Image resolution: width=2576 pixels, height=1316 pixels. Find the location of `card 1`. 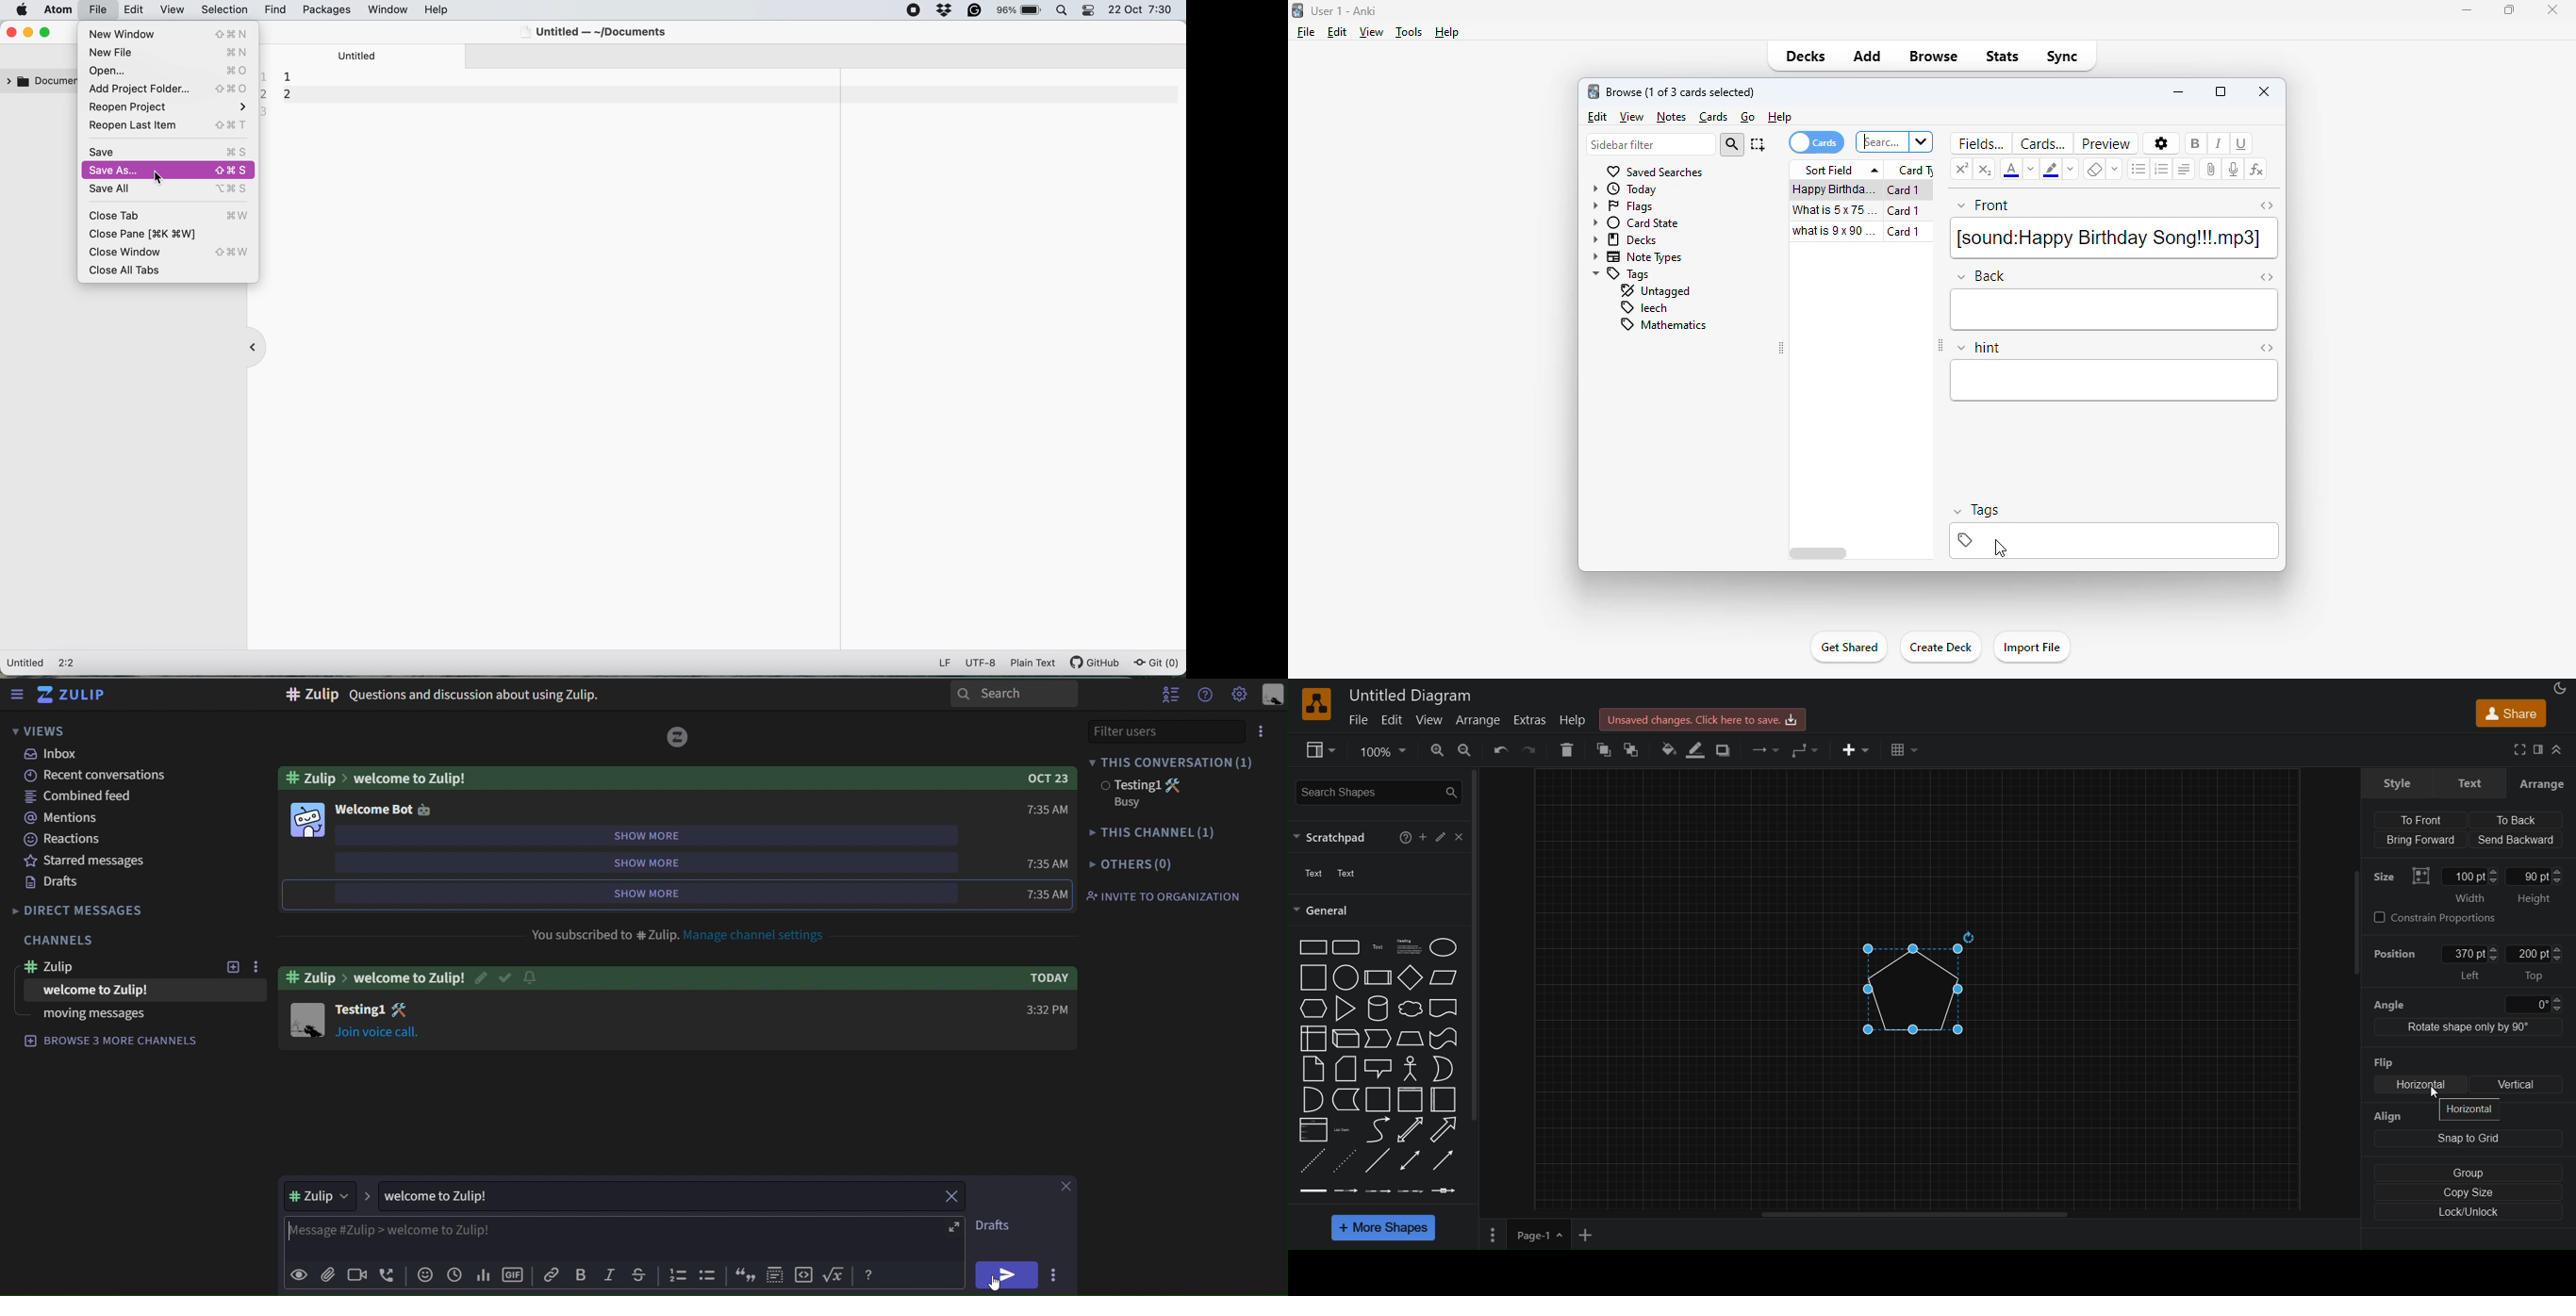

card 1 is located at coordinates (1904, 211).